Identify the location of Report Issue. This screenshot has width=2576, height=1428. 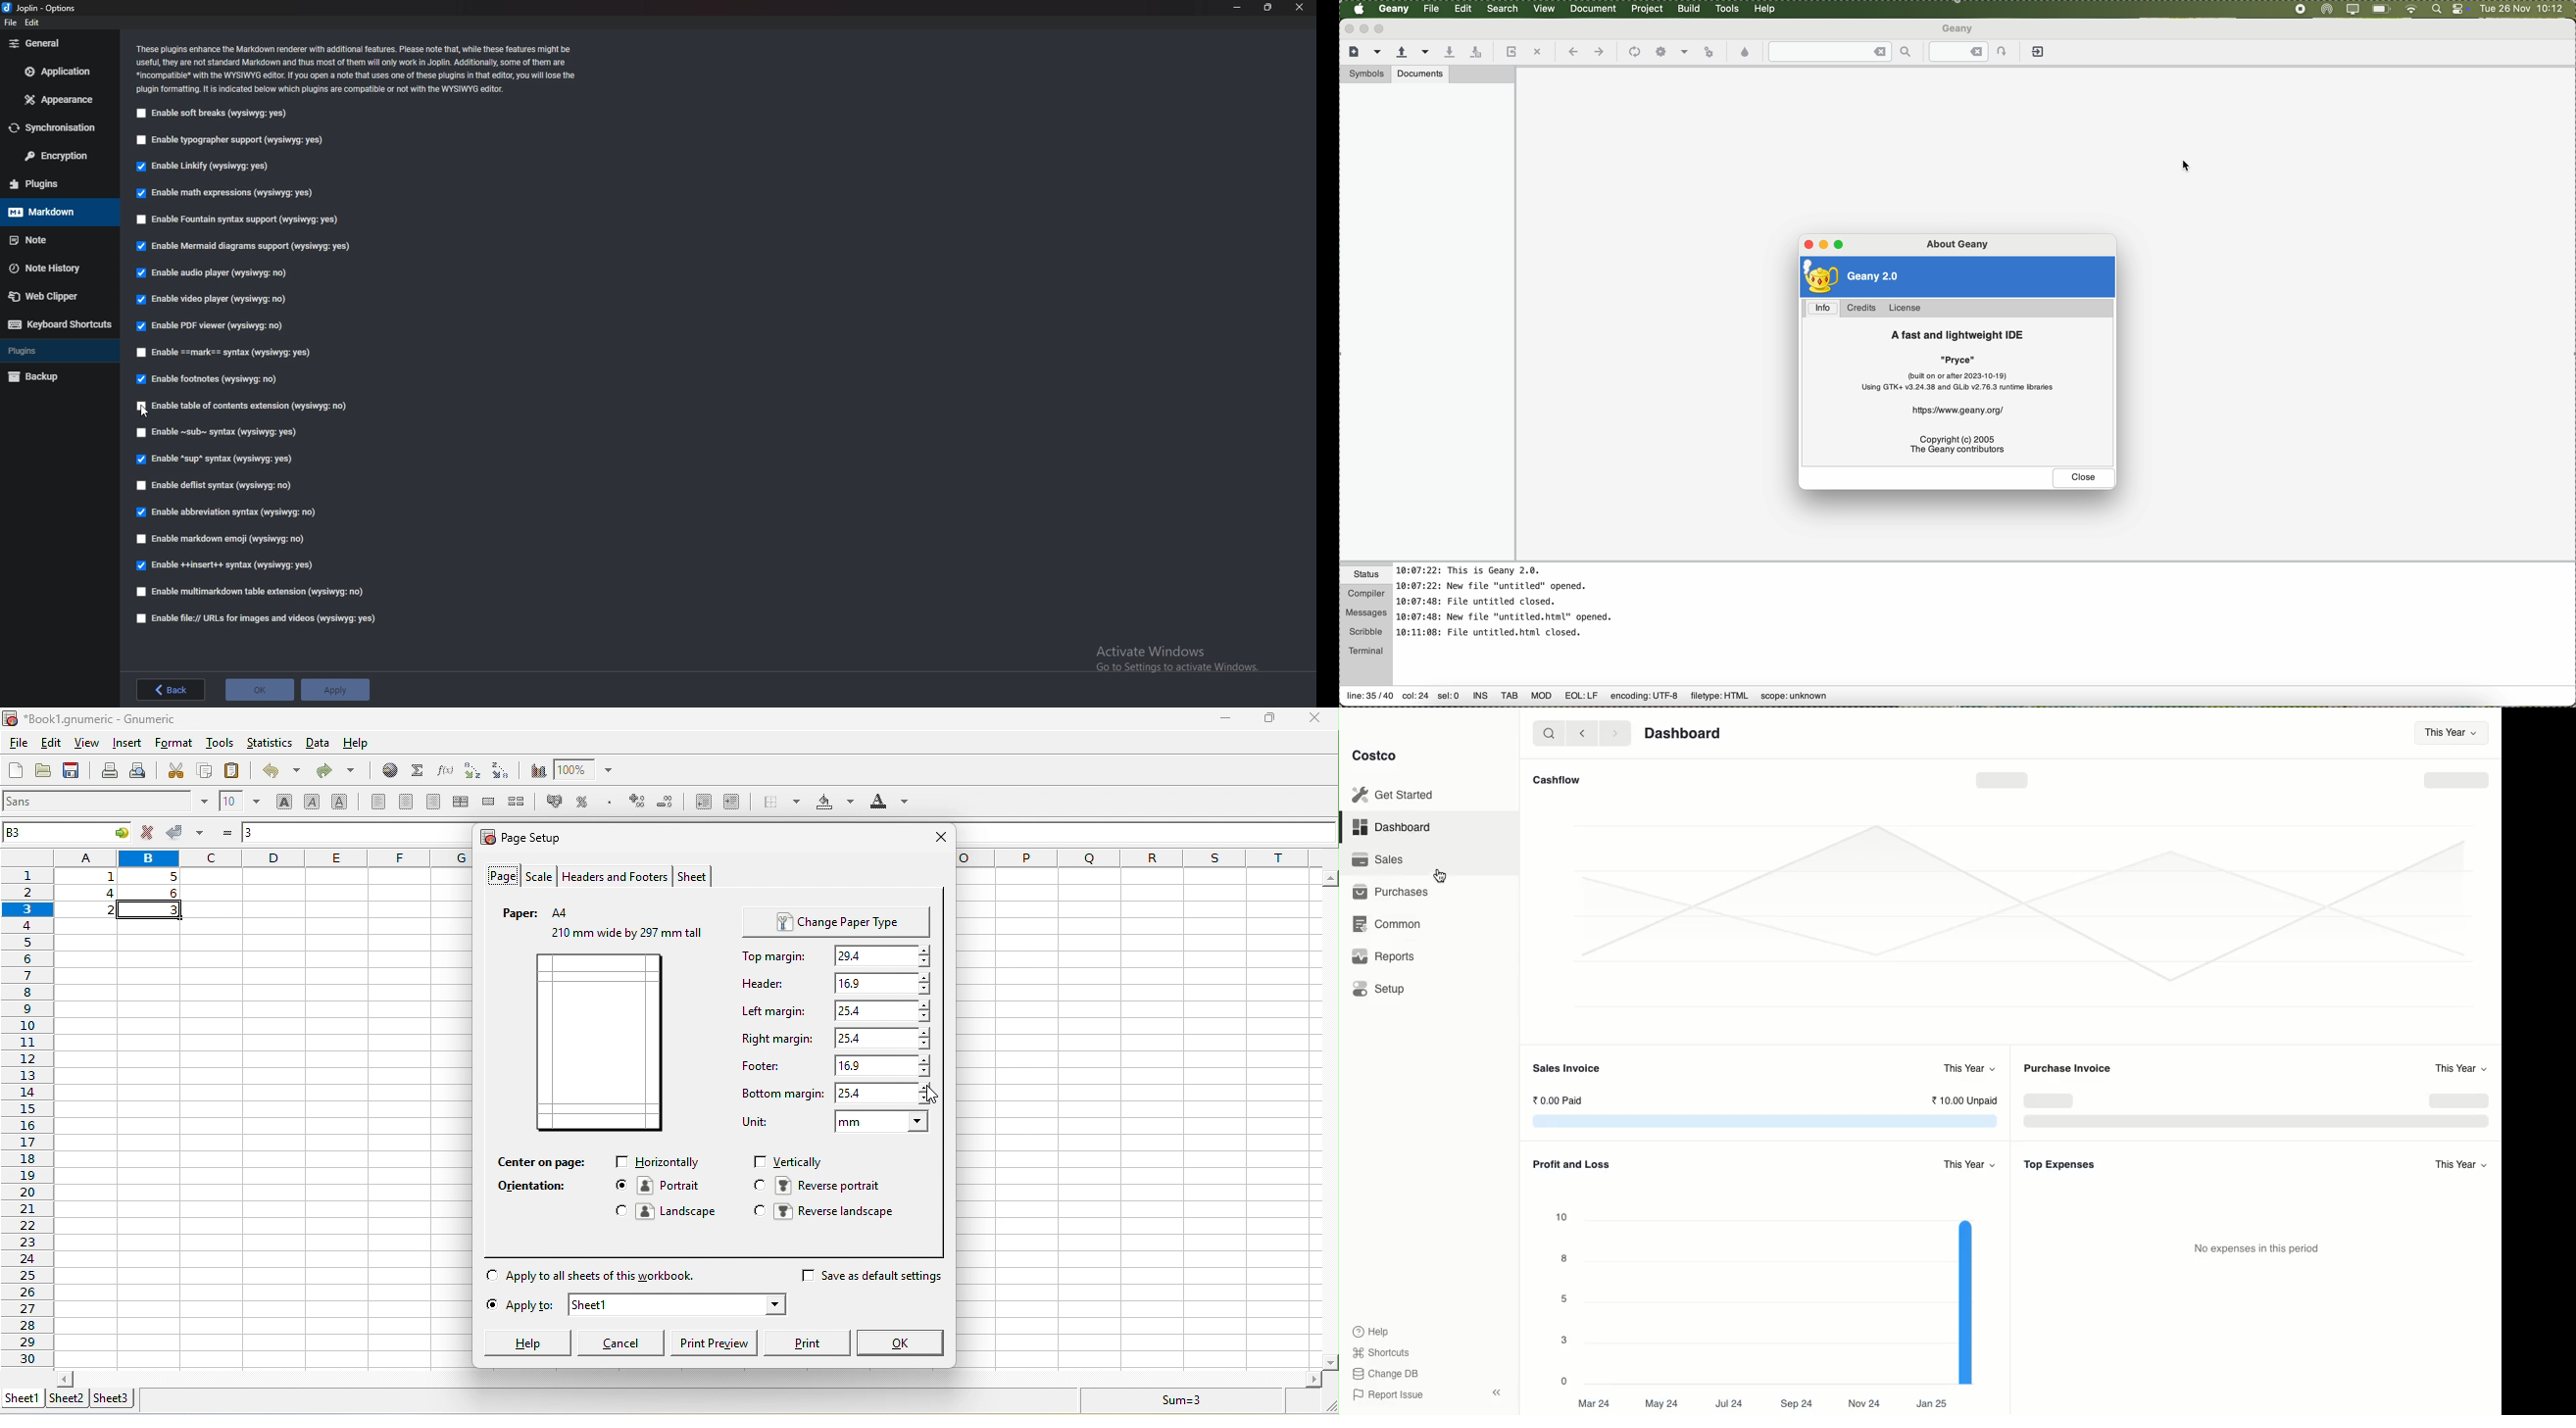
(1390, 1395).